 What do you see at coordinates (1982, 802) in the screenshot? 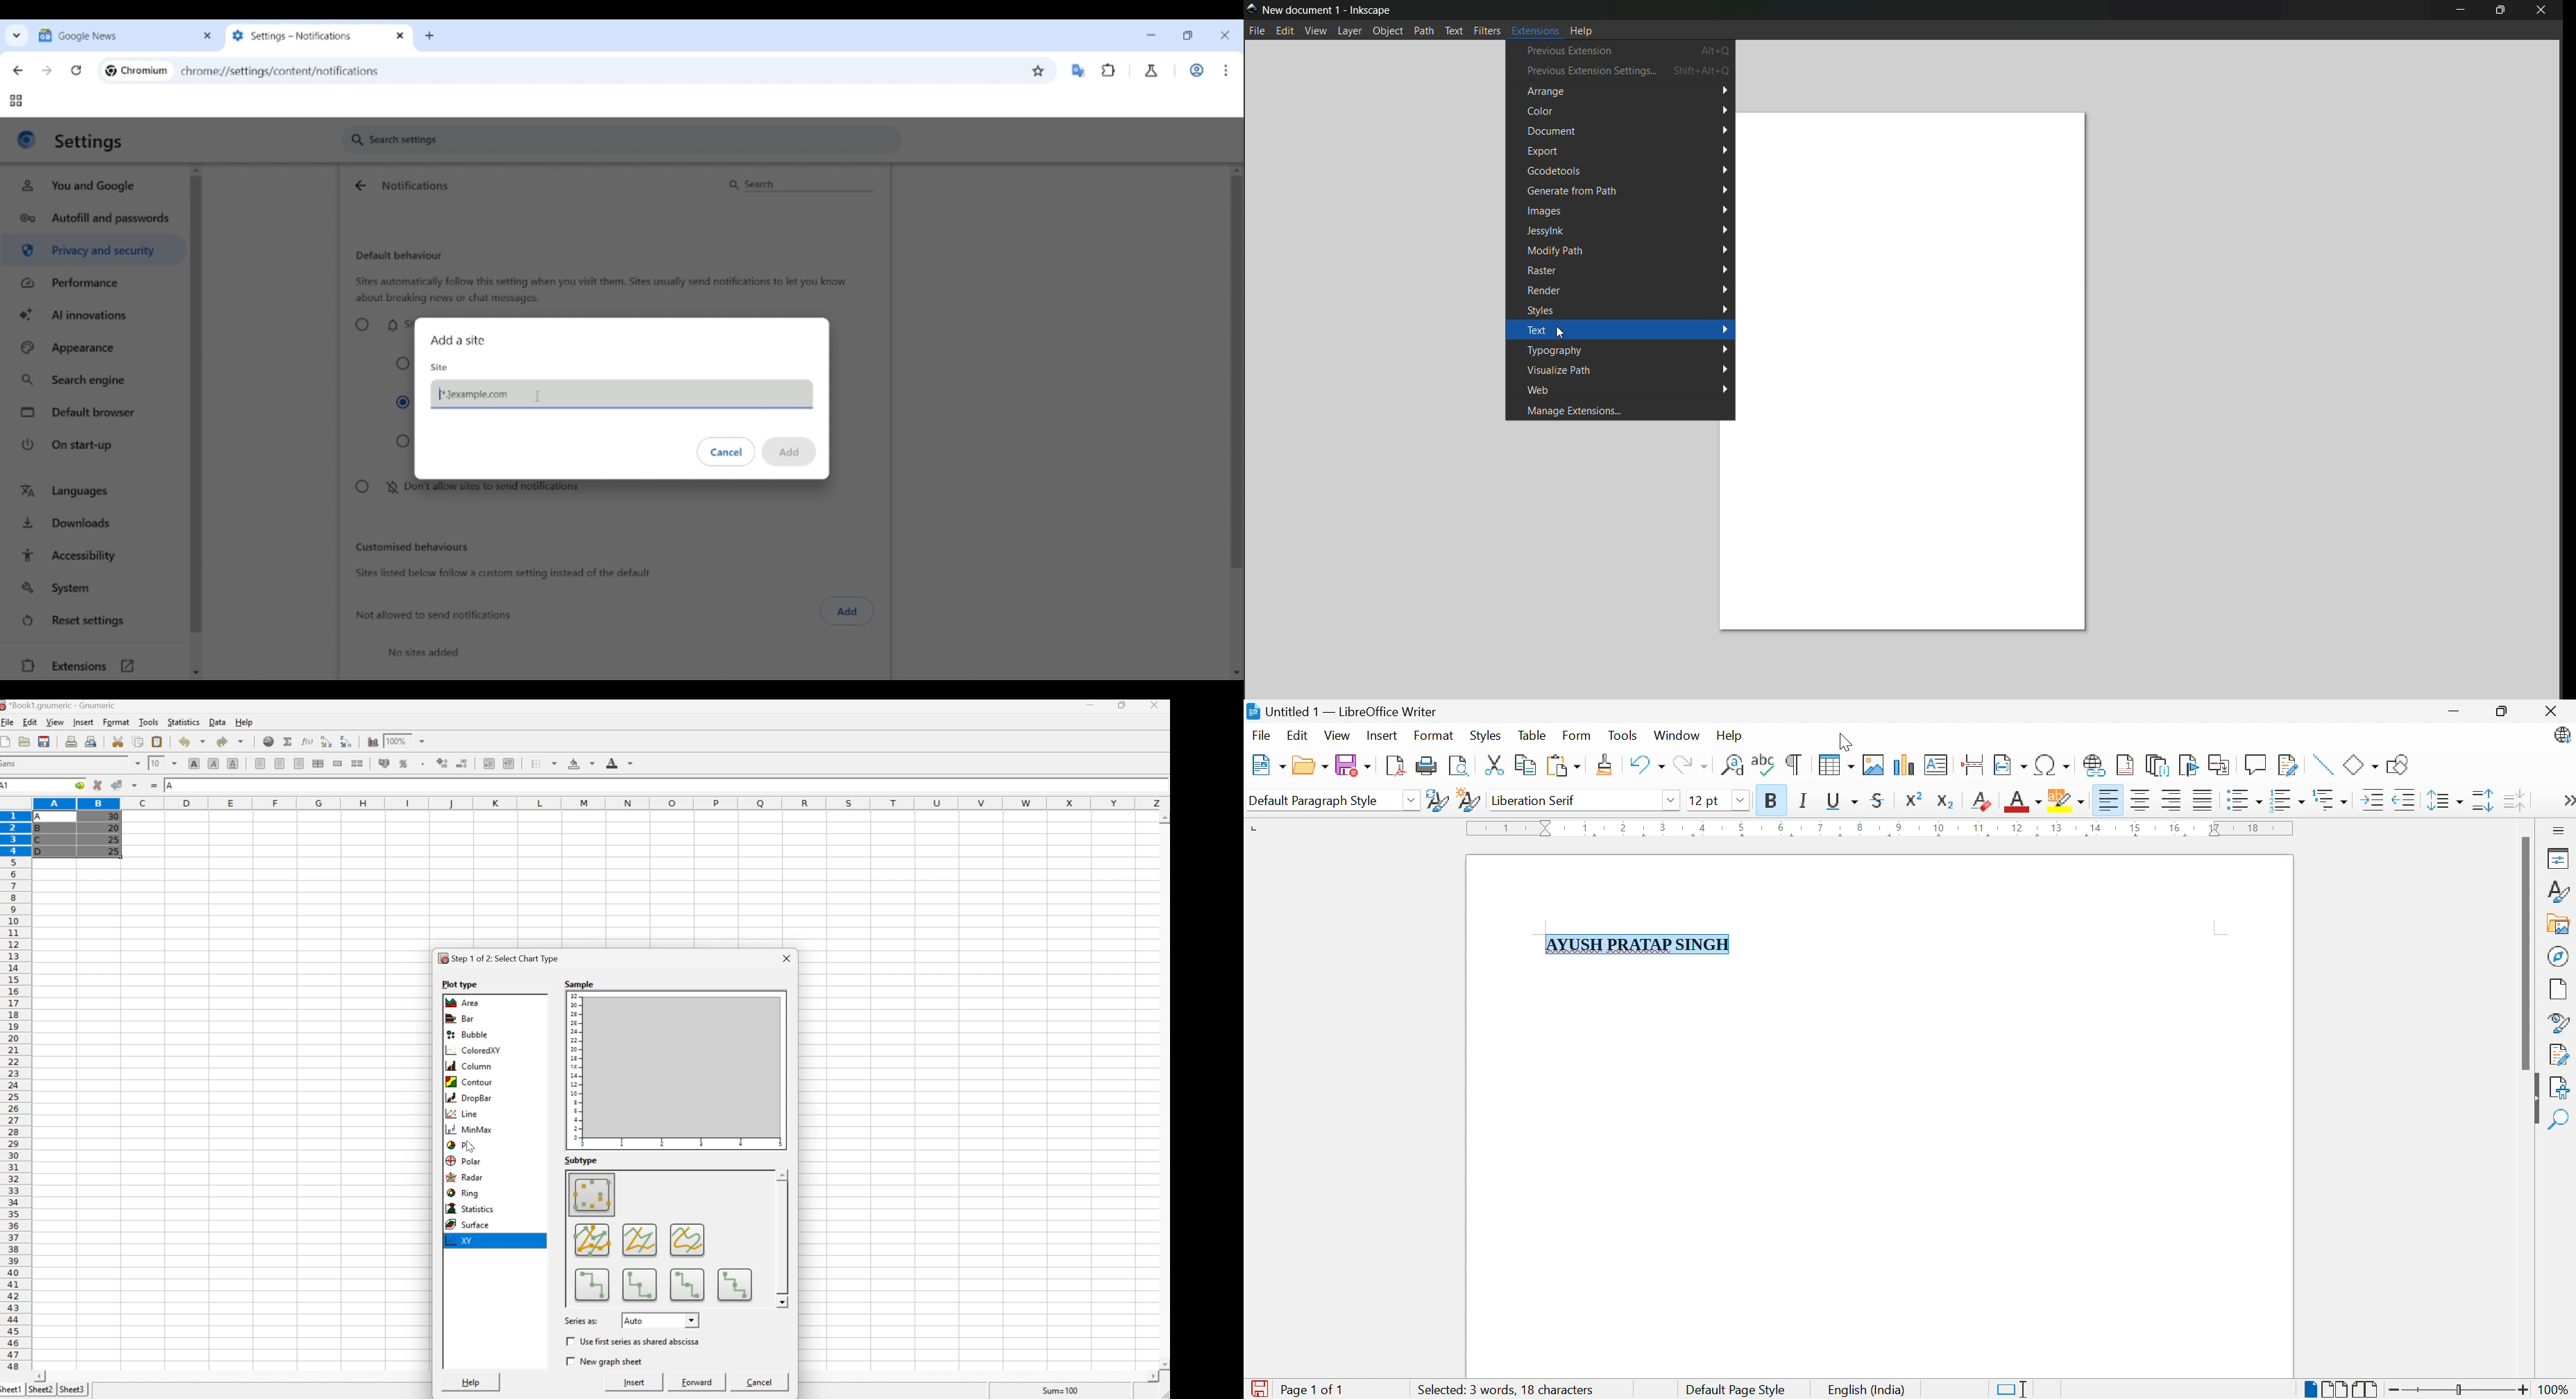
I see `Clear Direct Formatting` at bounding box center [1982, 802].